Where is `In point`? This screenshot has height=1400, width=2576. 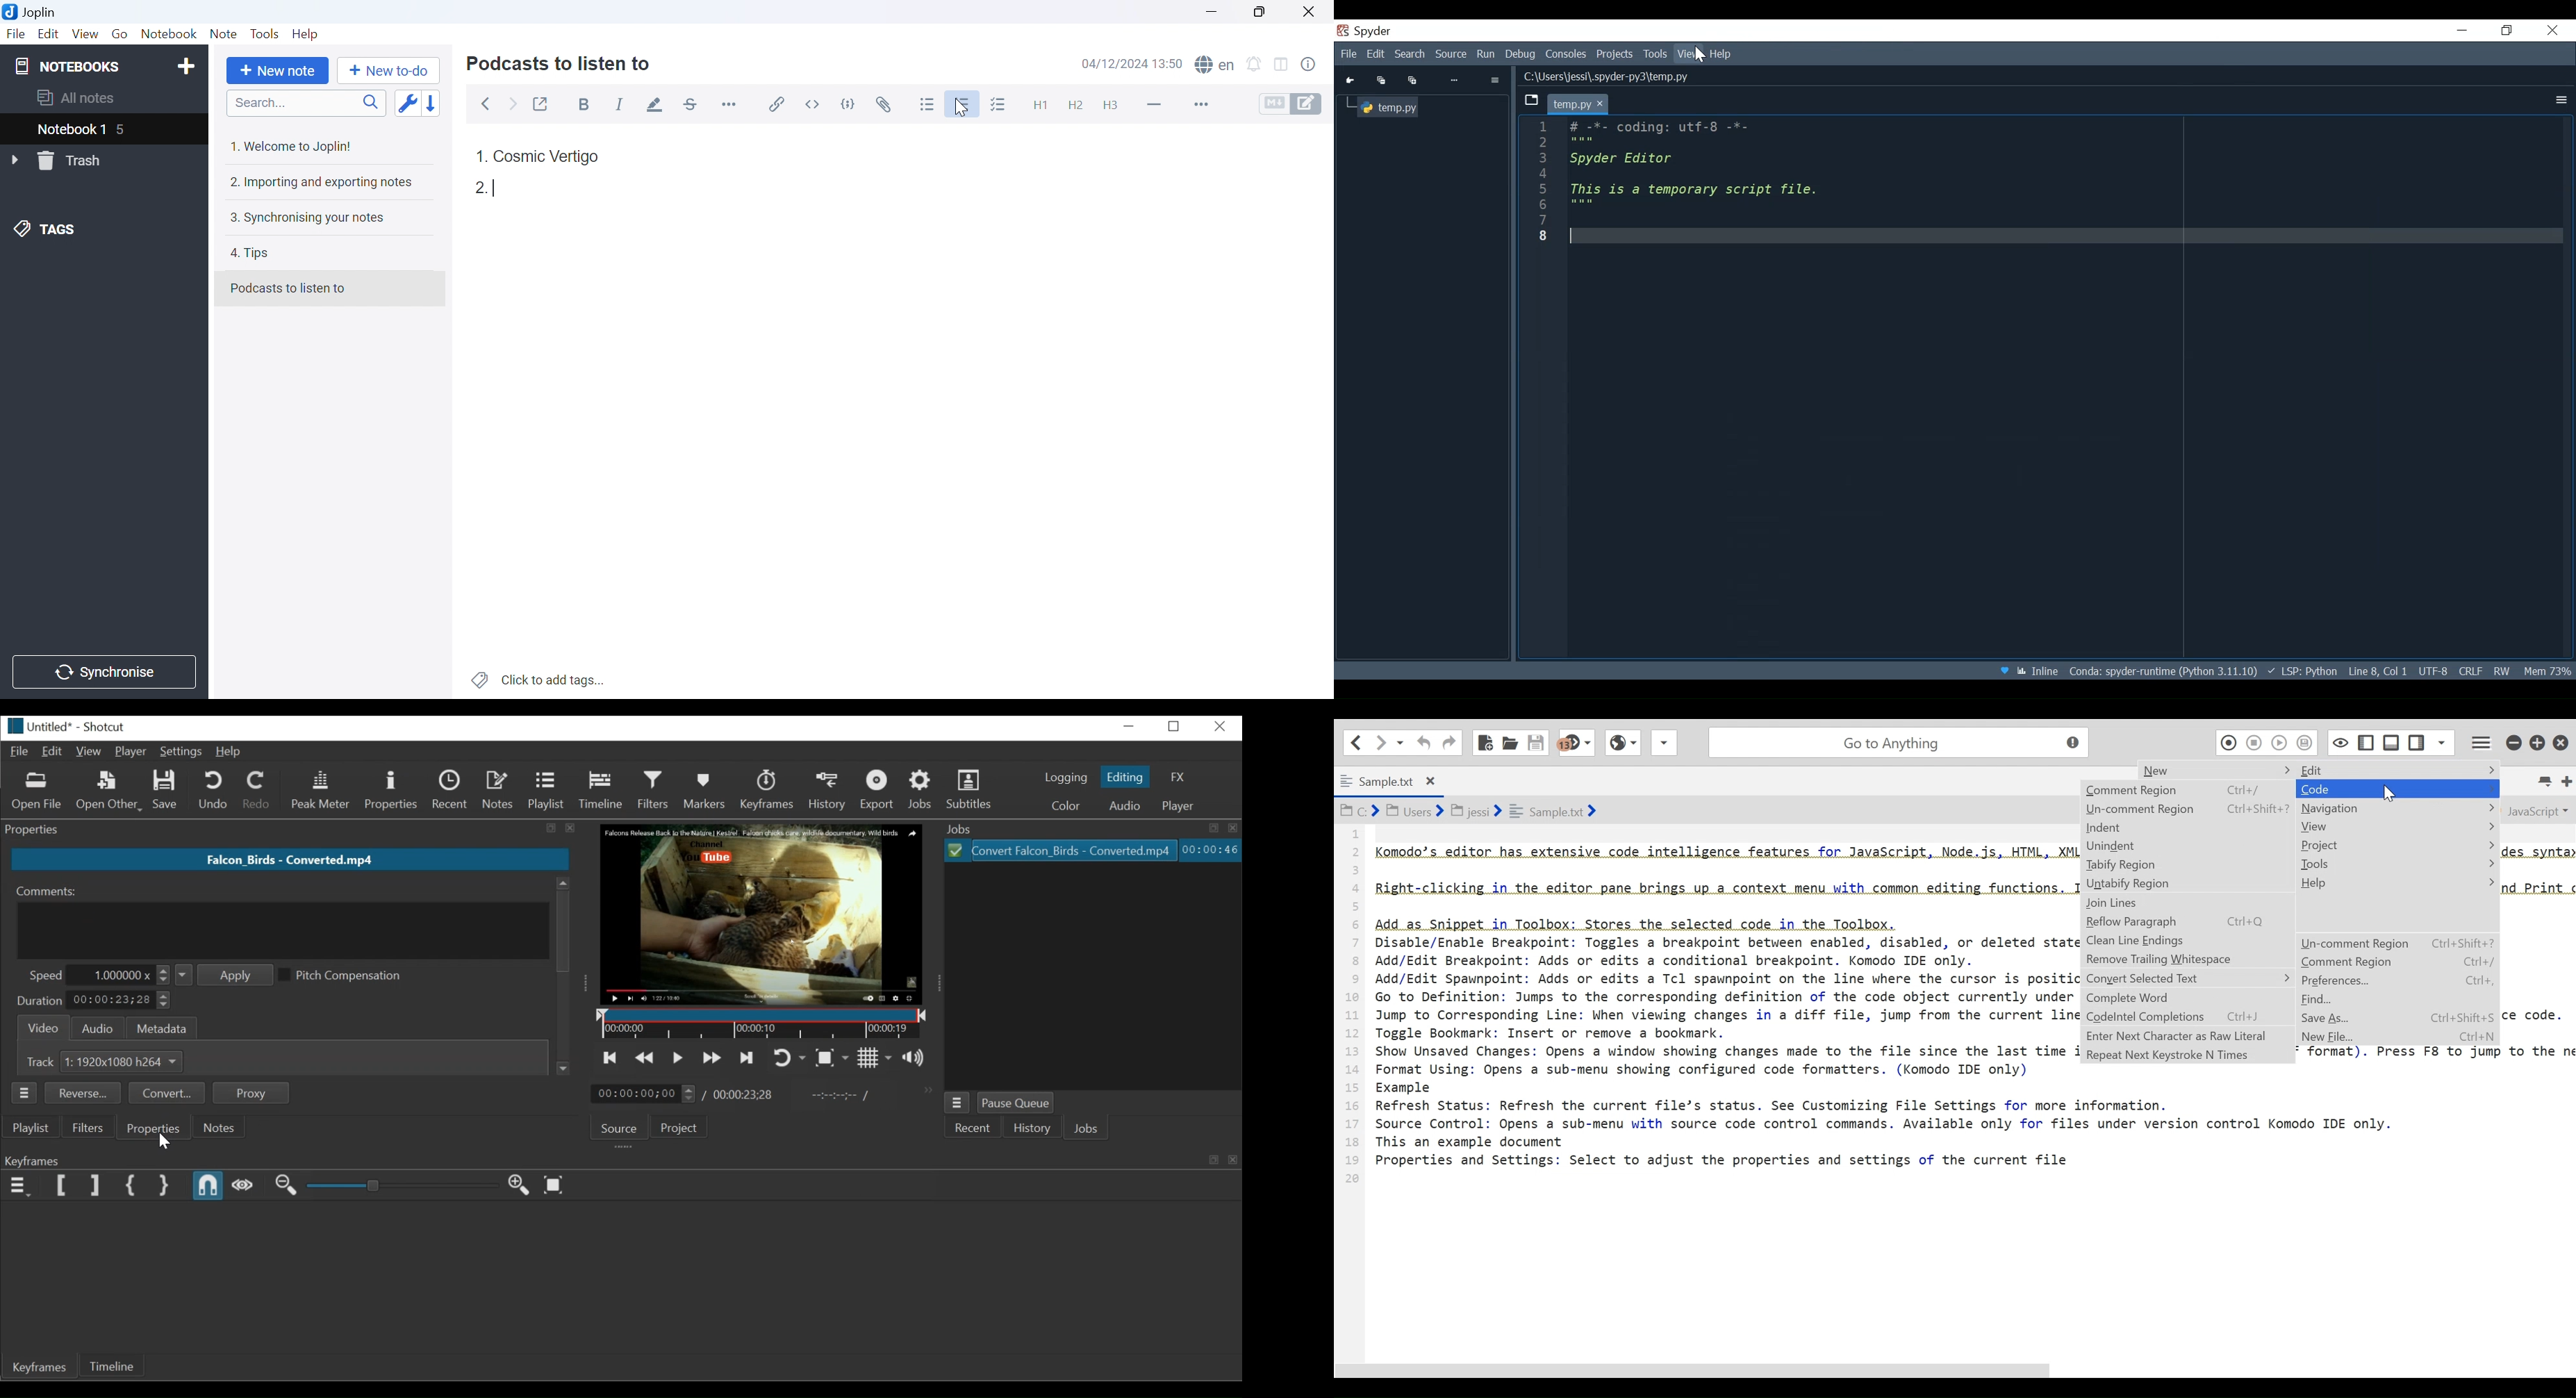 In point is located at coordinates (840, 1095).